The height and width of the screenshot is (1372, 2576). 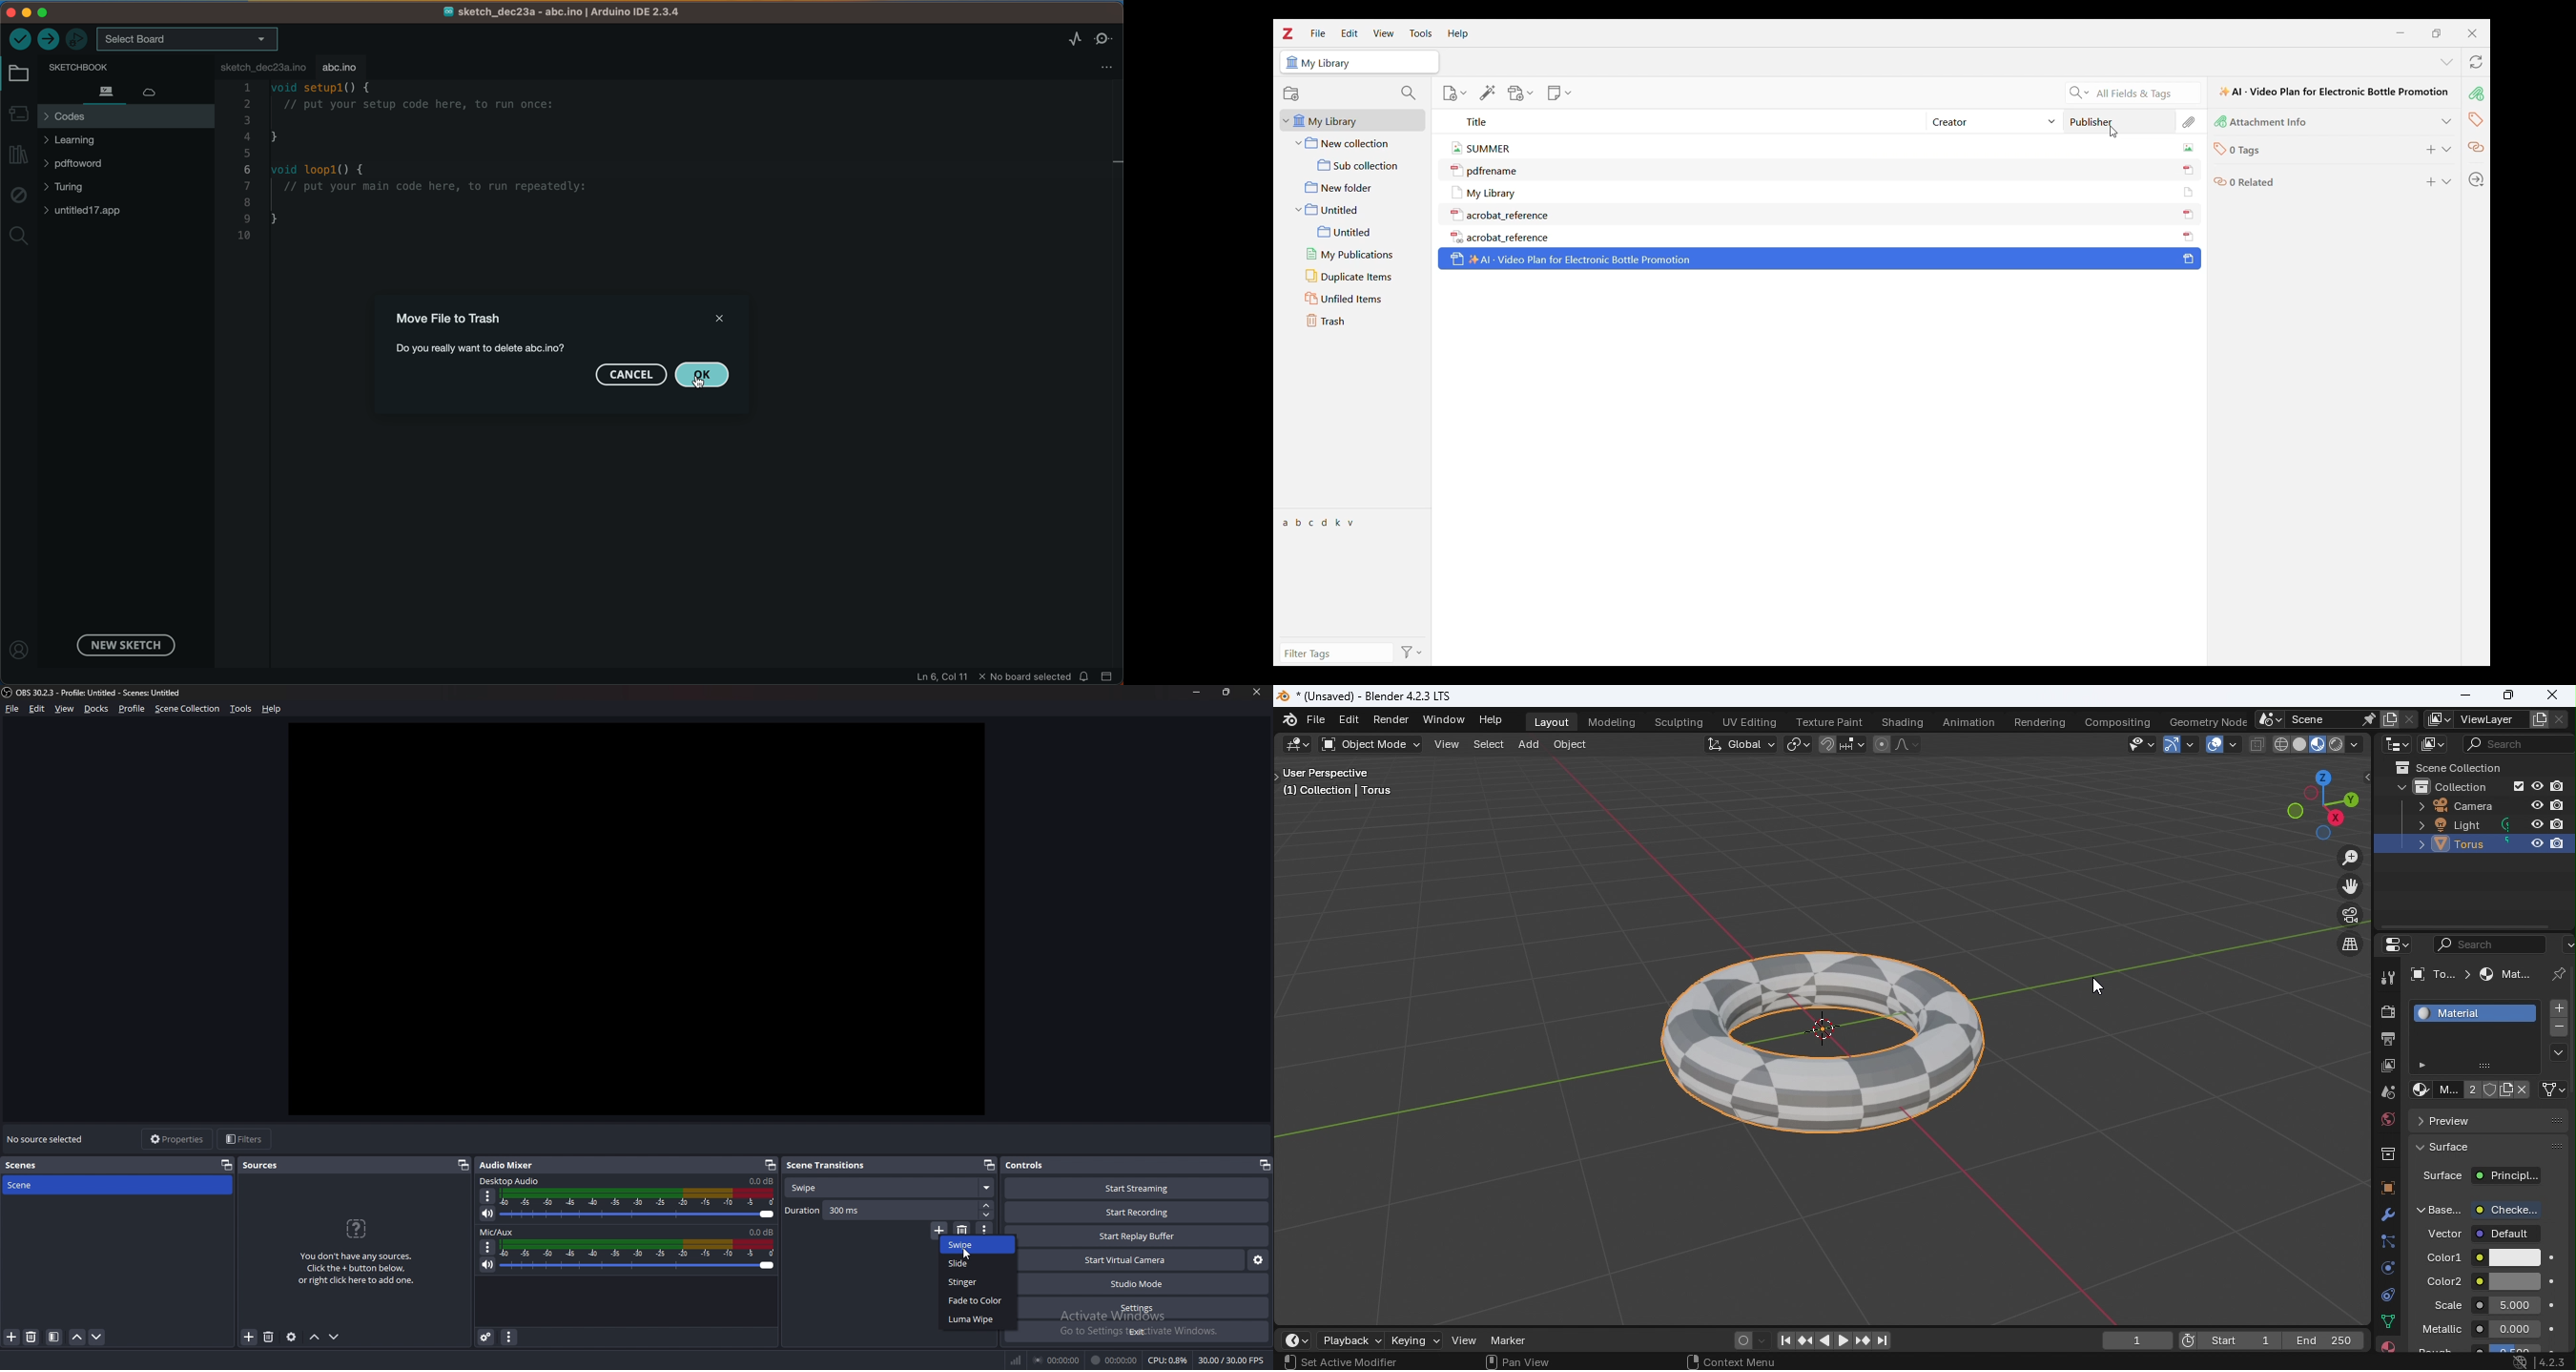 What do you see at coordinates (356, 1252) in the screenshot?
I see `You don't have any sources.
Click the + button below,
or ight dlick here to add one.` at bounding box center [356, 1252].